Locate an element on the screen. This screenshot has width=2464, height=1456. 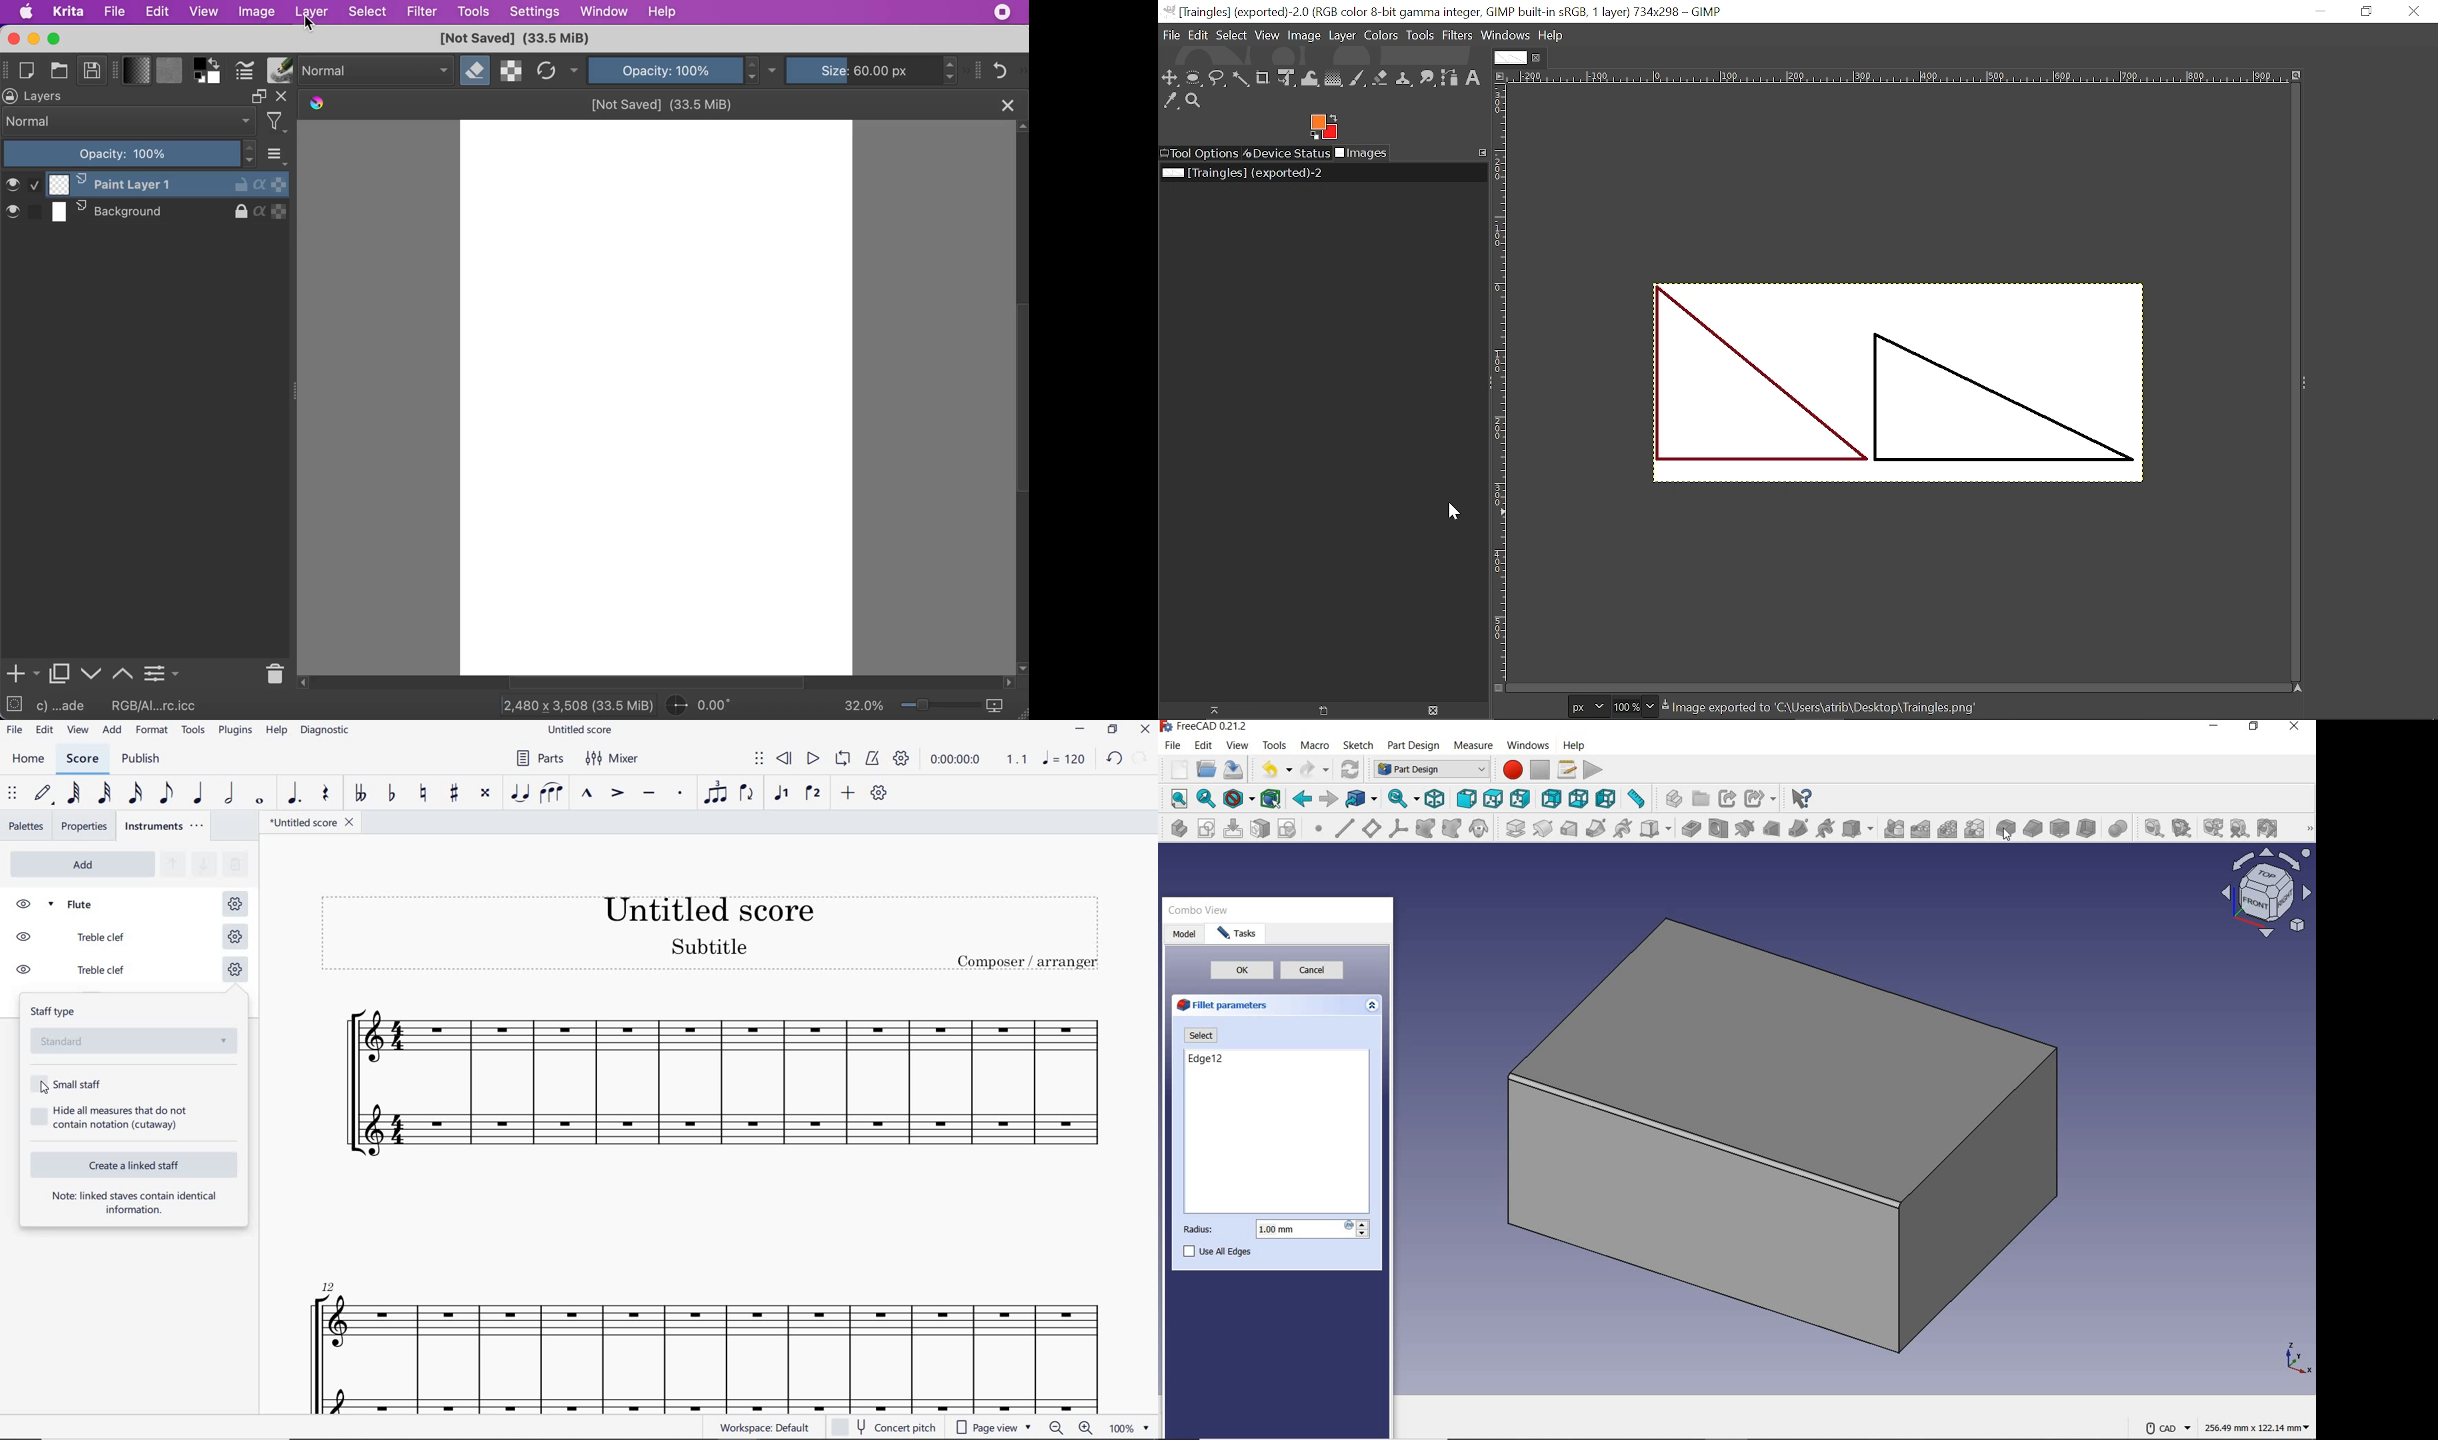
FORMAT is located at coordinates (152, 730).